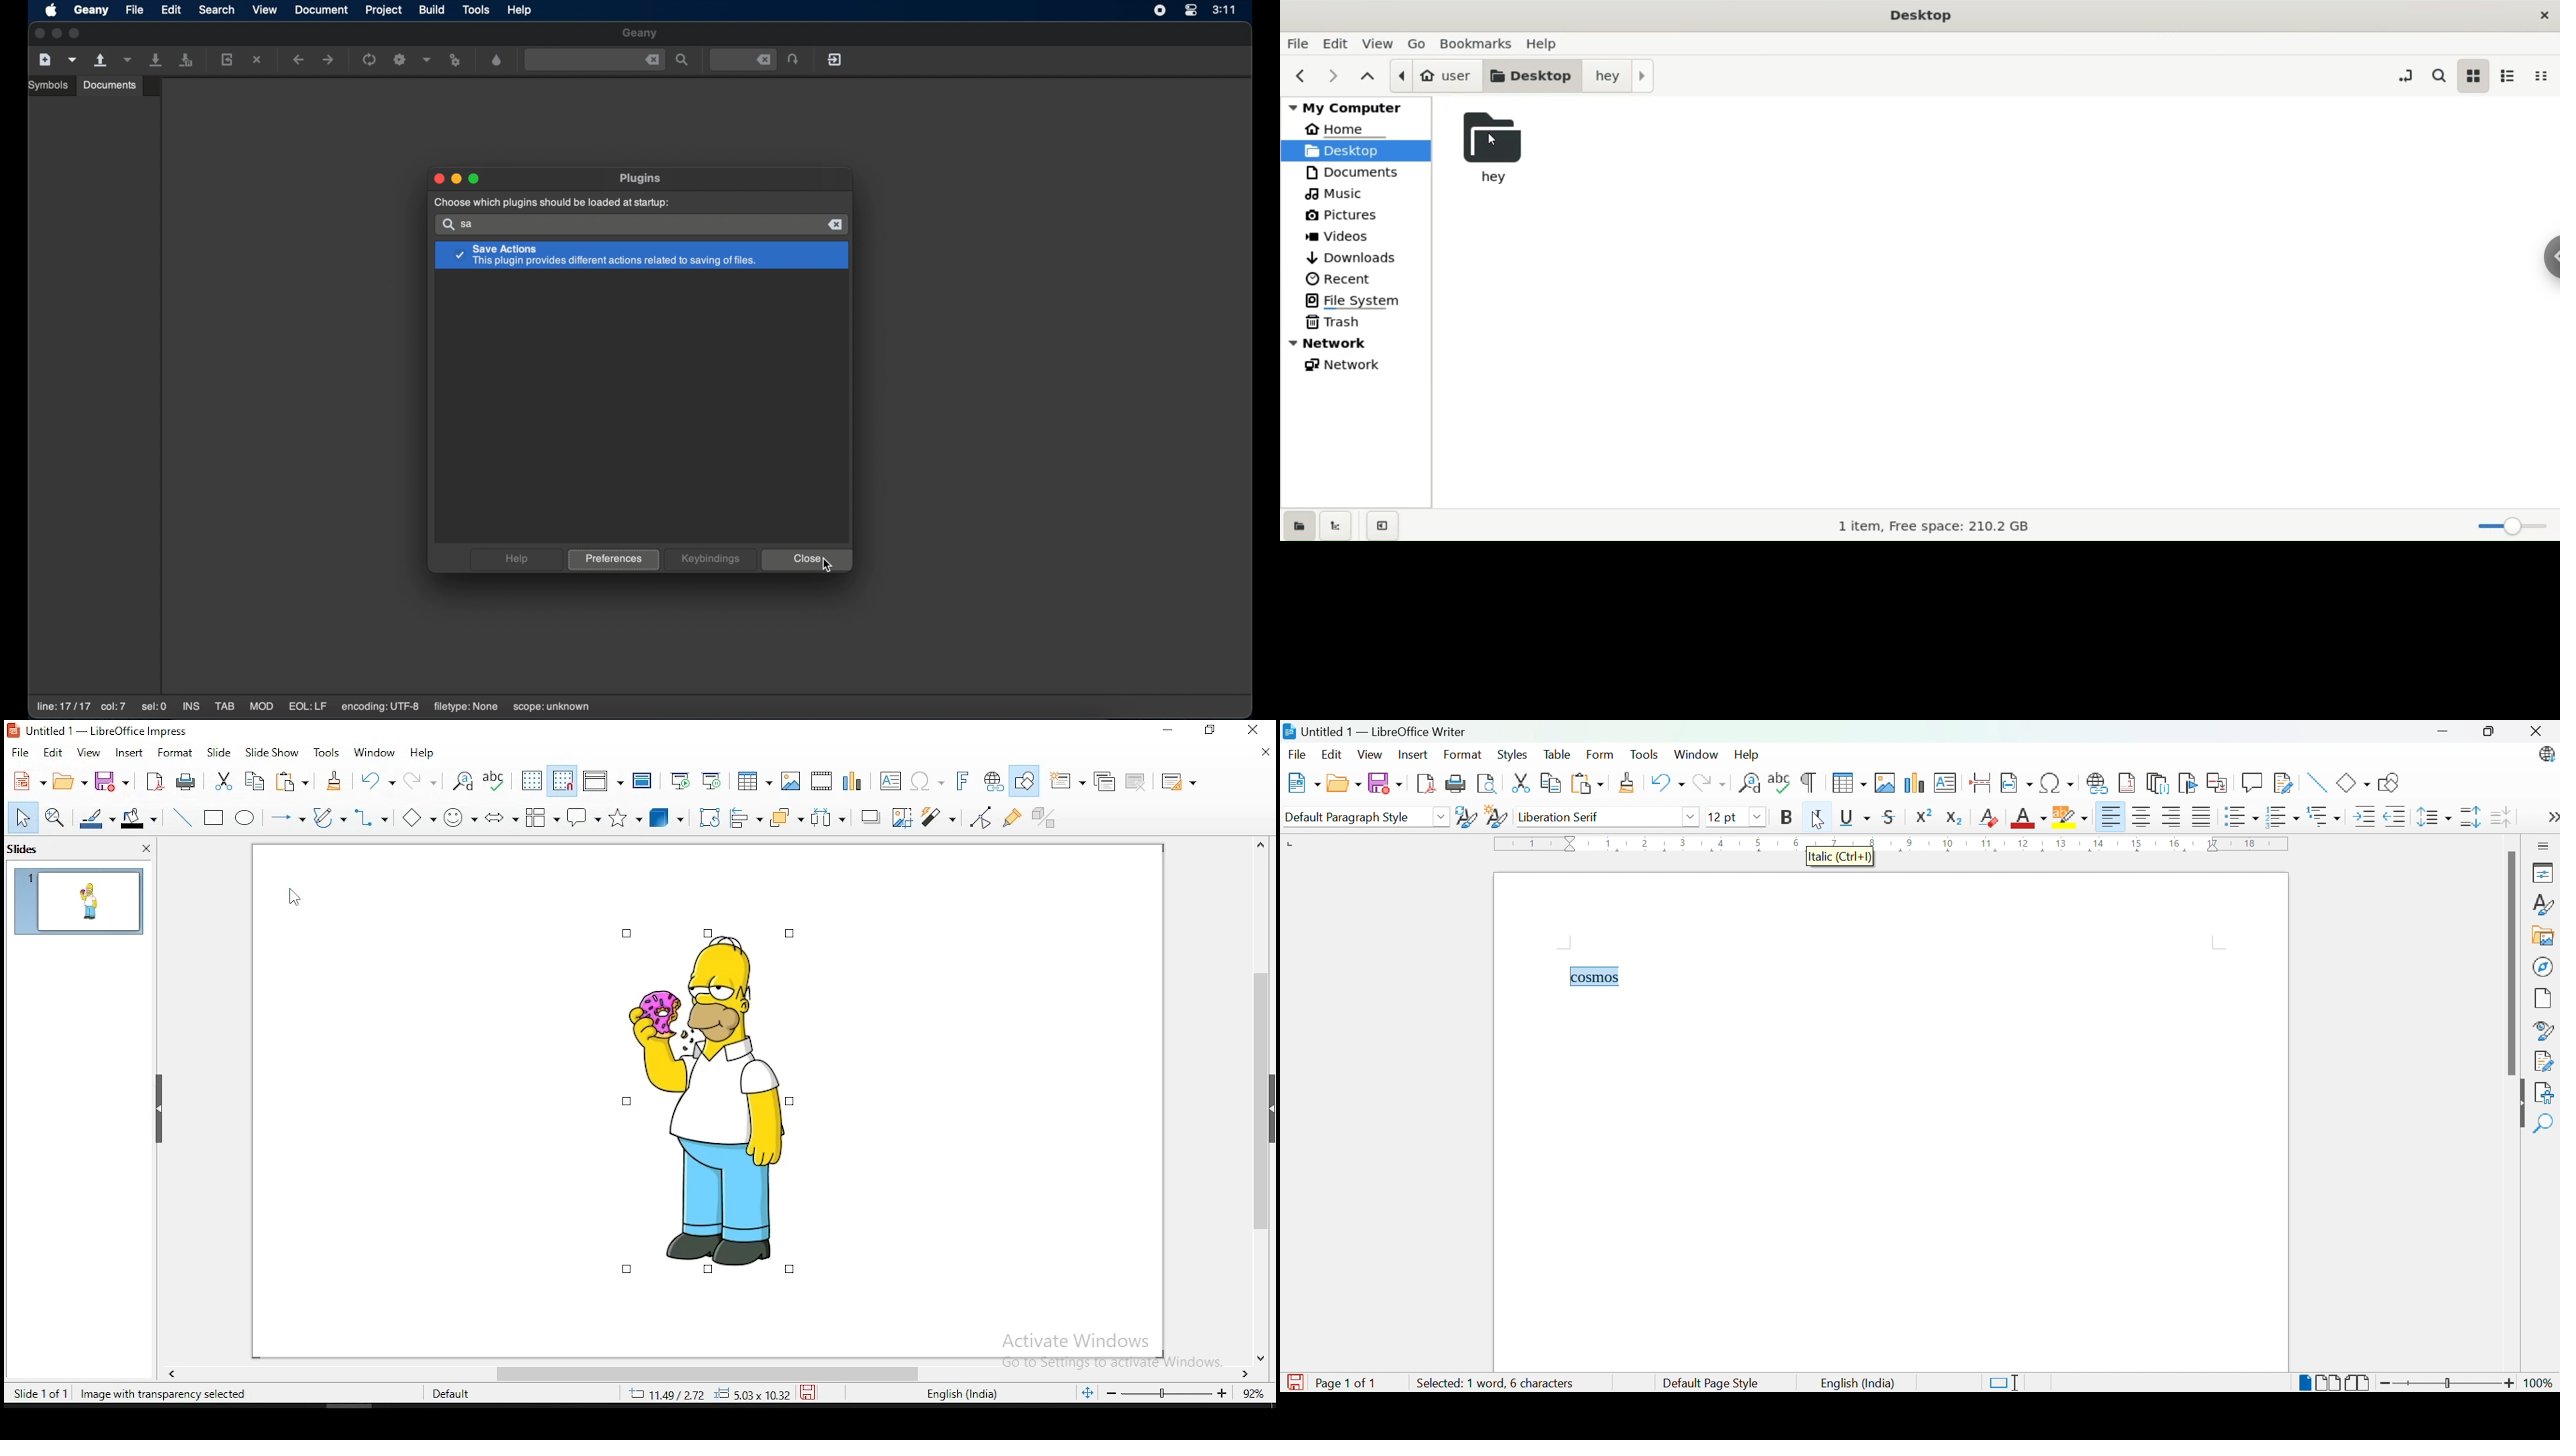 This screenshot has height=1456, width=2576. Describe the element at coordinates (963, 780) in the screenshot. I see `insert font work text` at that location.